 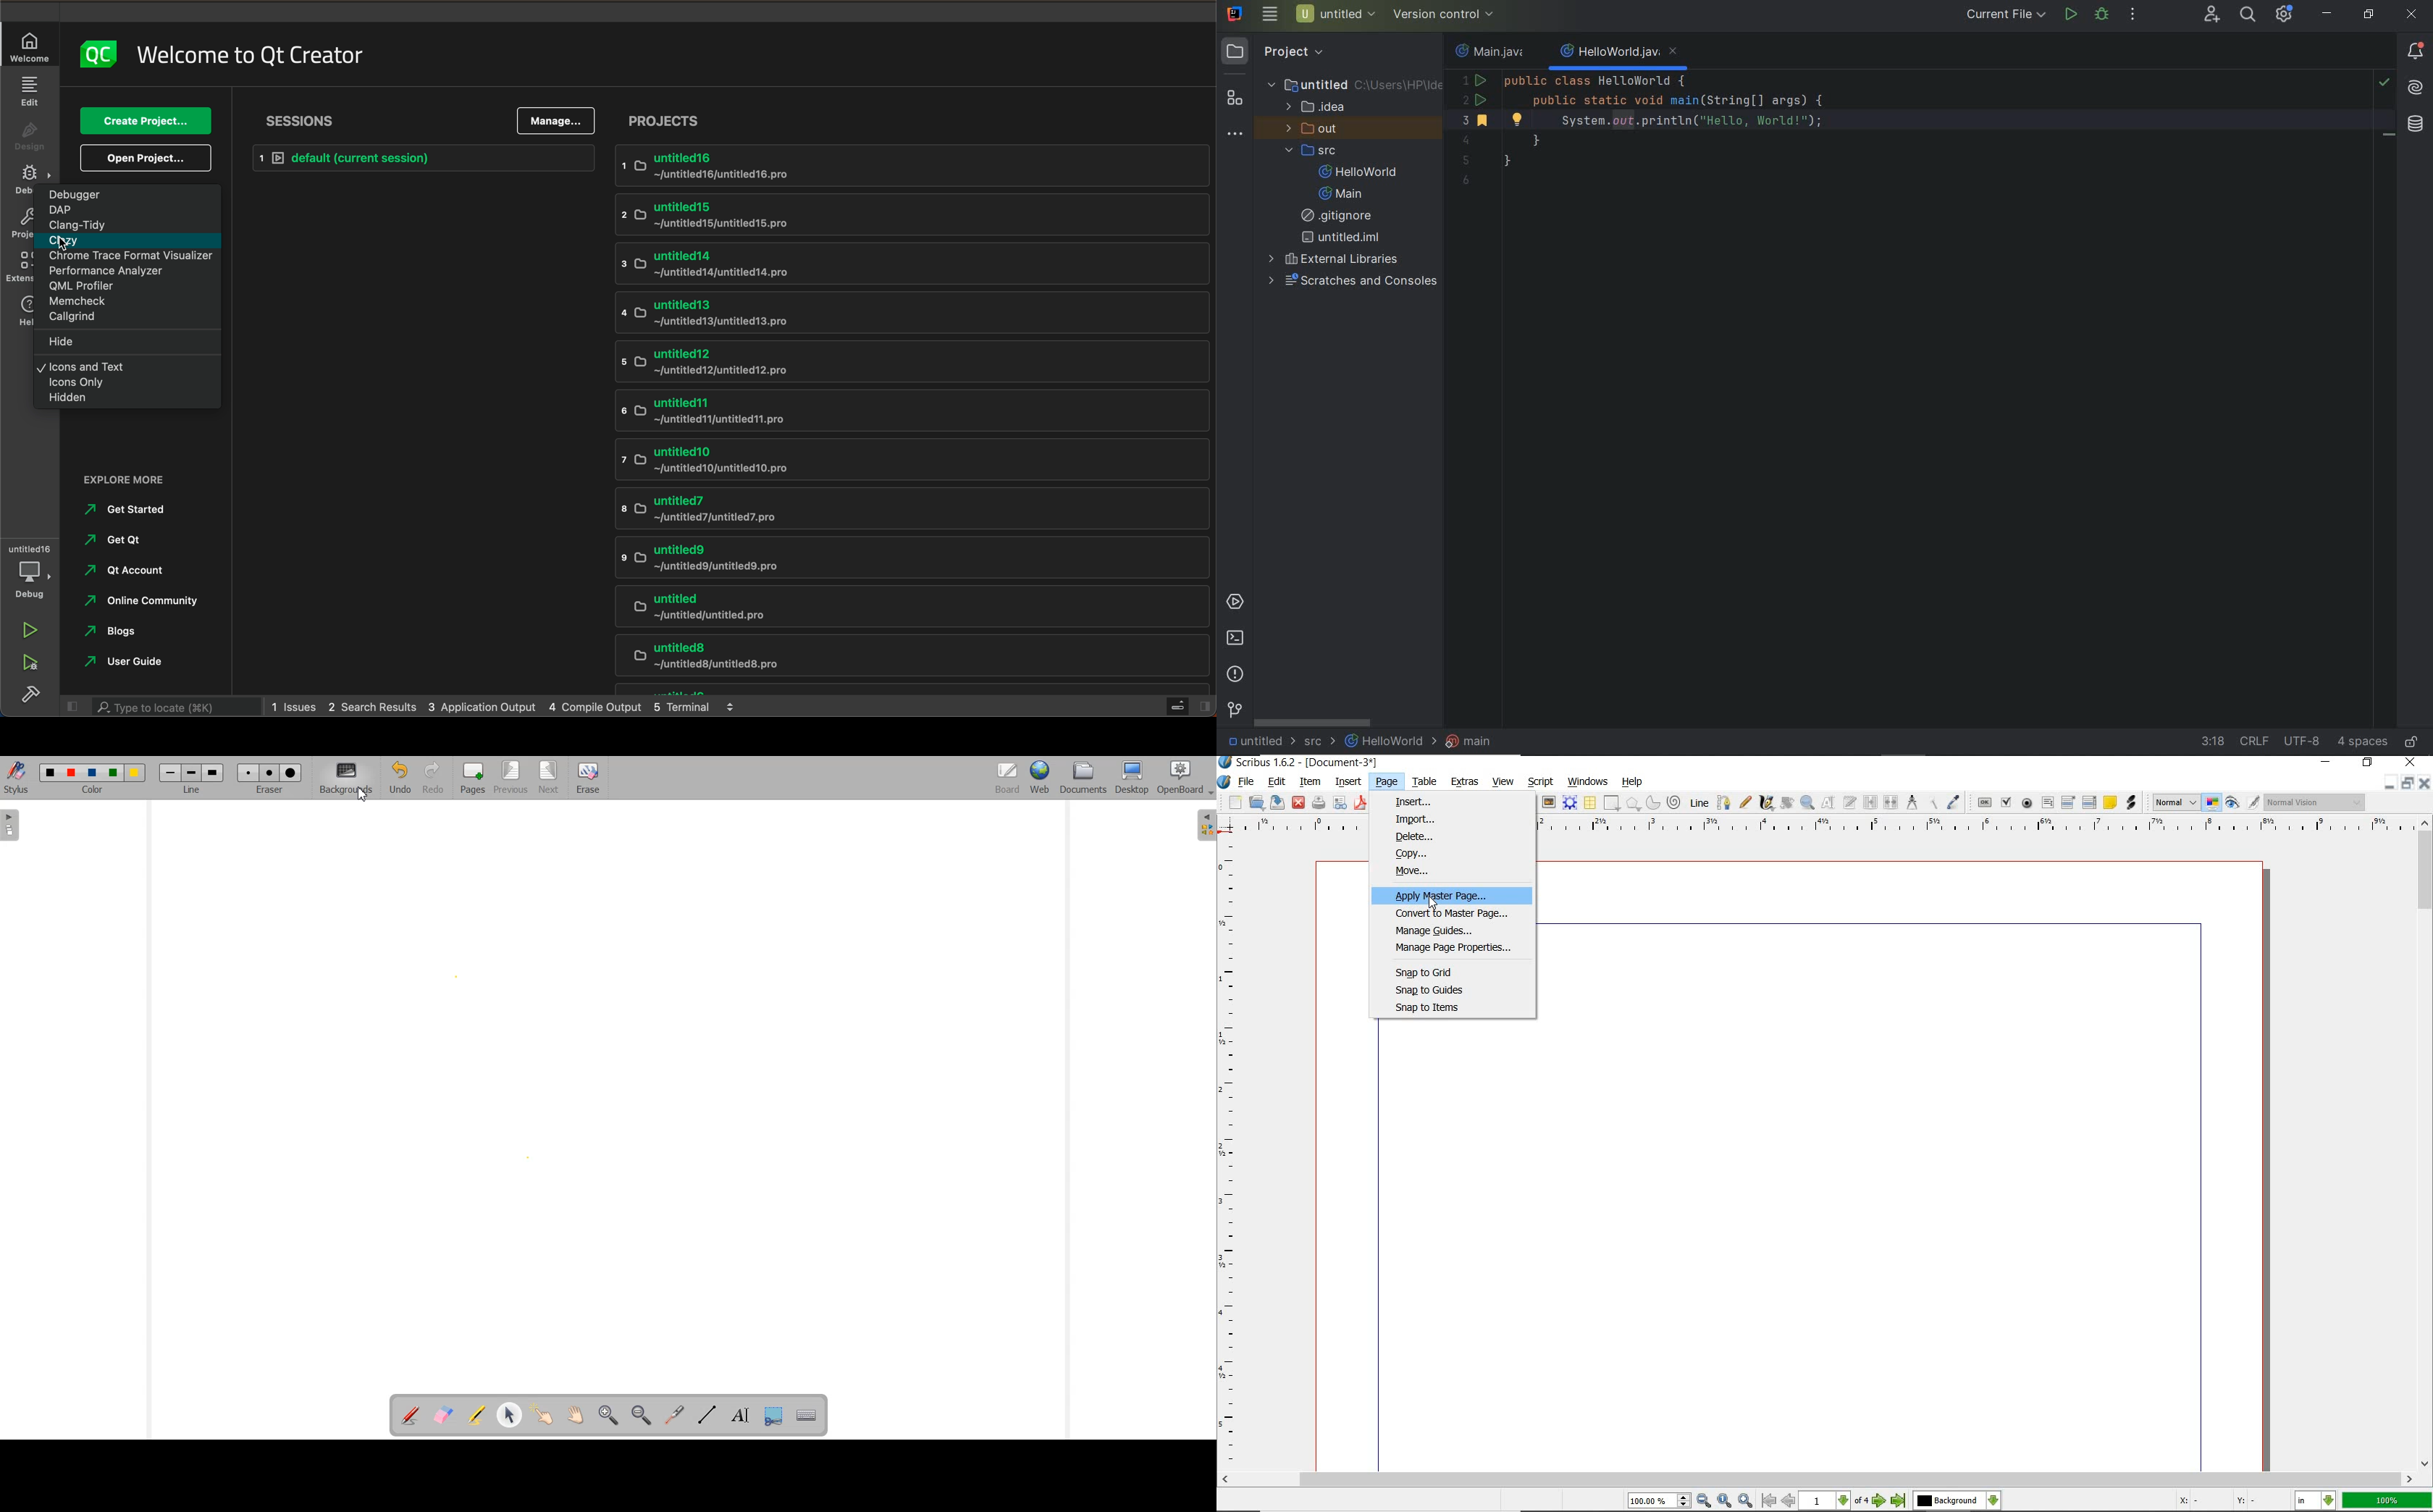 I want to click on visual appearance of the display: Normal Vision, so click(x=2316, y=802).